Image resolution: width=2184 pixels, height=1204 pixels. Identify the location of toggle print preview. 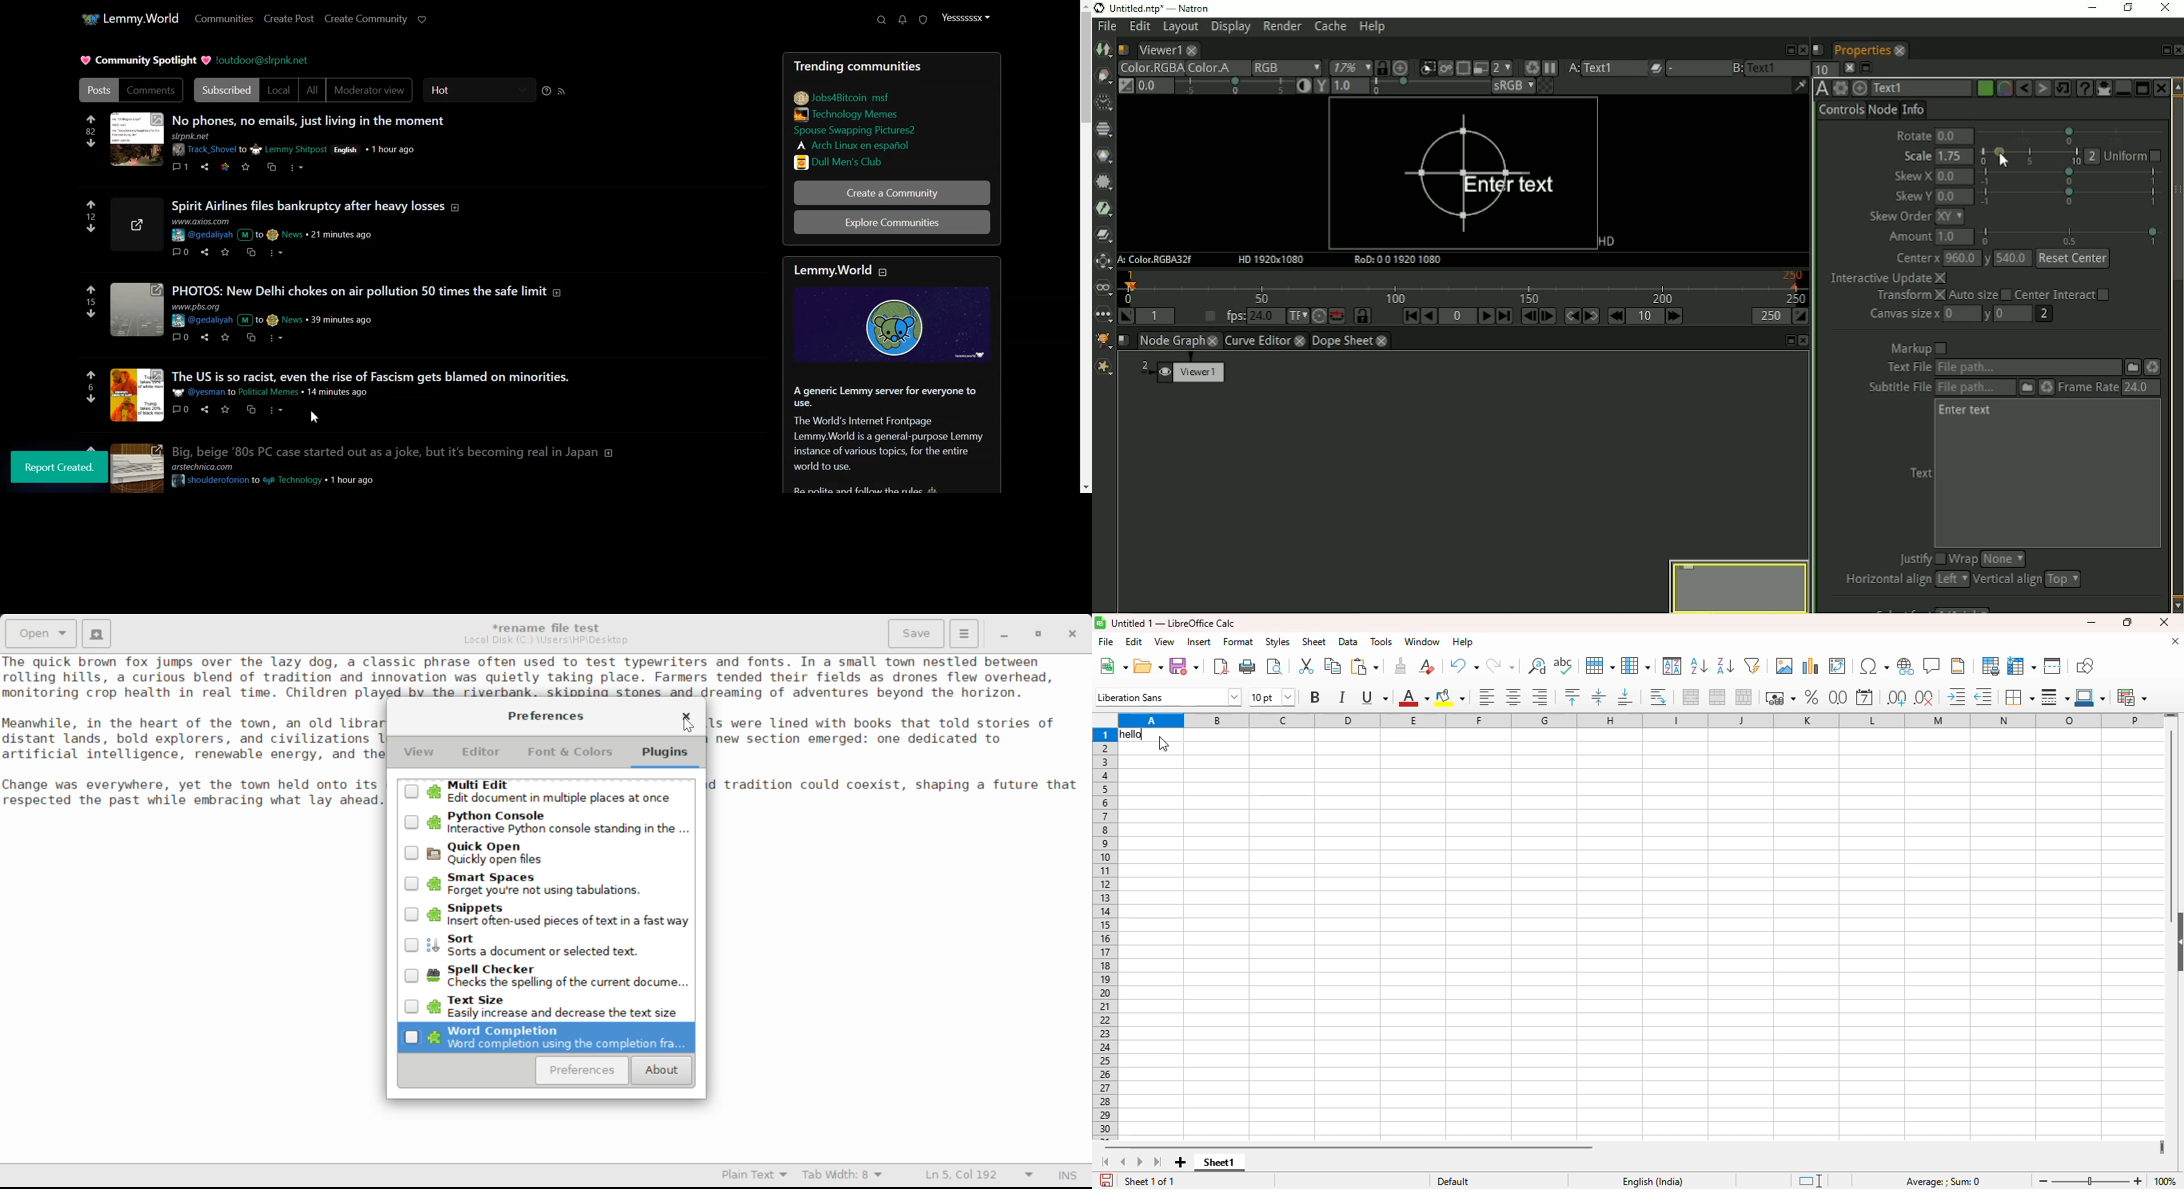
(1274, 666).